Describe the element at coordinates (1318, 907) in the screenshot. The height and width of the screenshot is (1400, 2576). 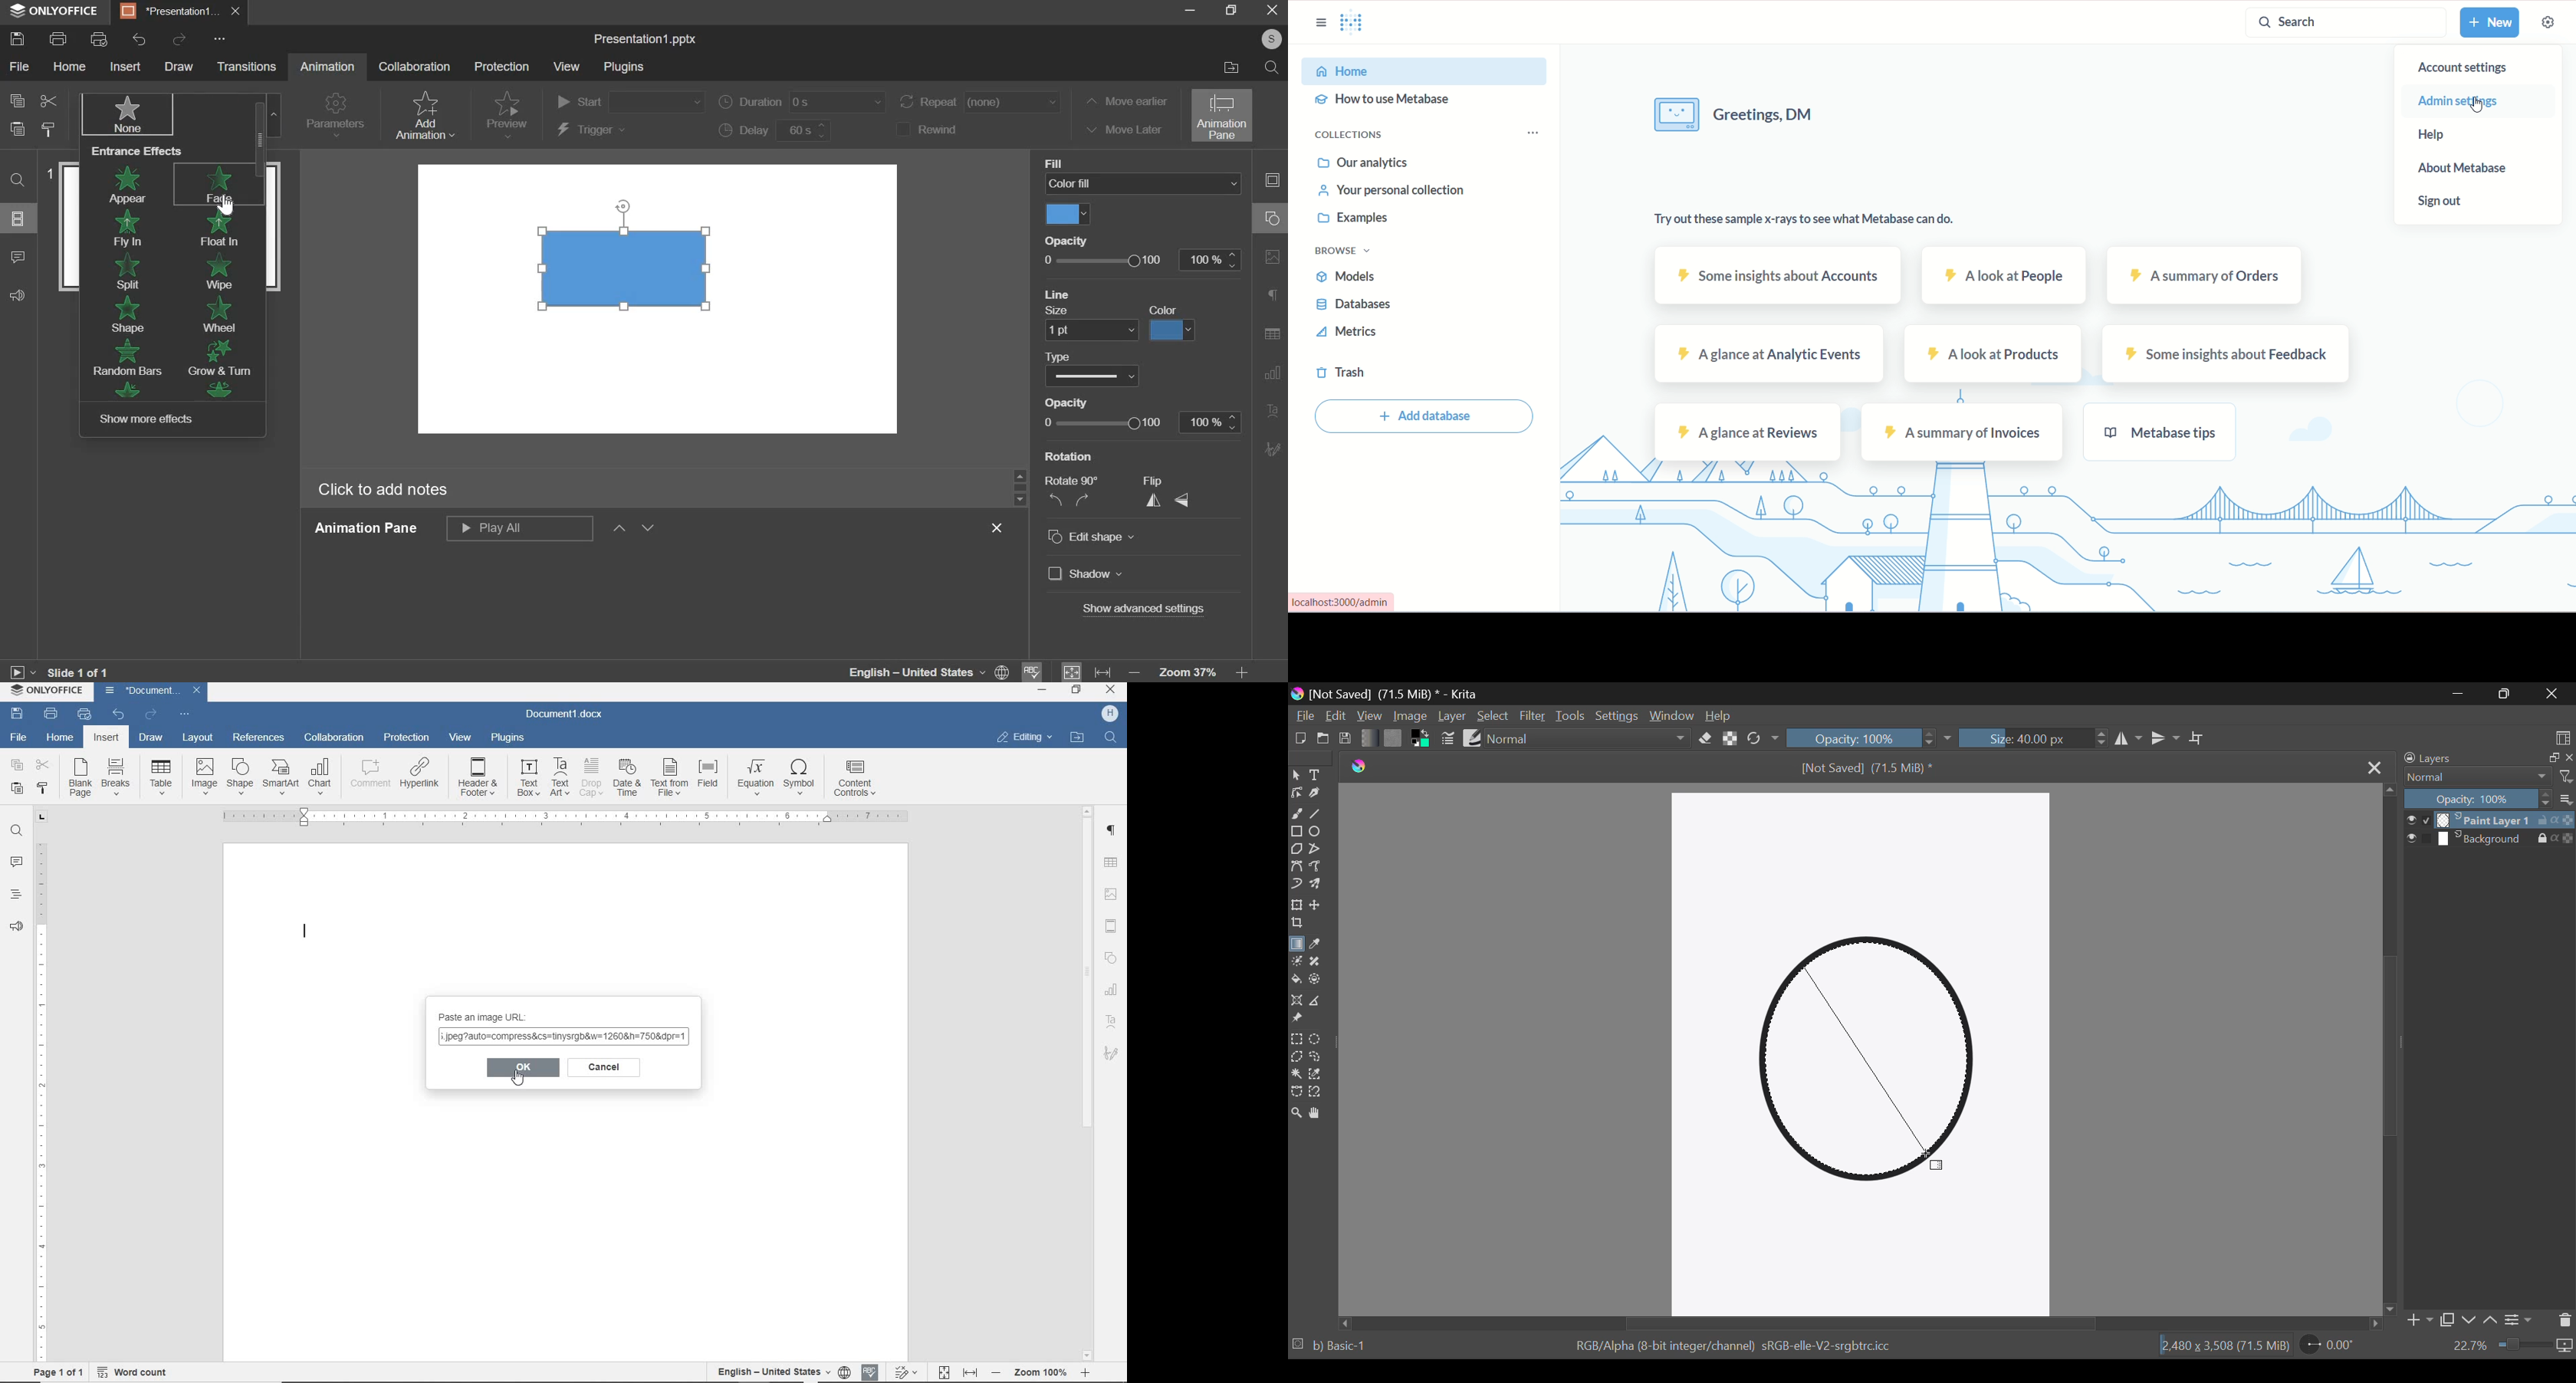
I see `Move Layers` at that location.